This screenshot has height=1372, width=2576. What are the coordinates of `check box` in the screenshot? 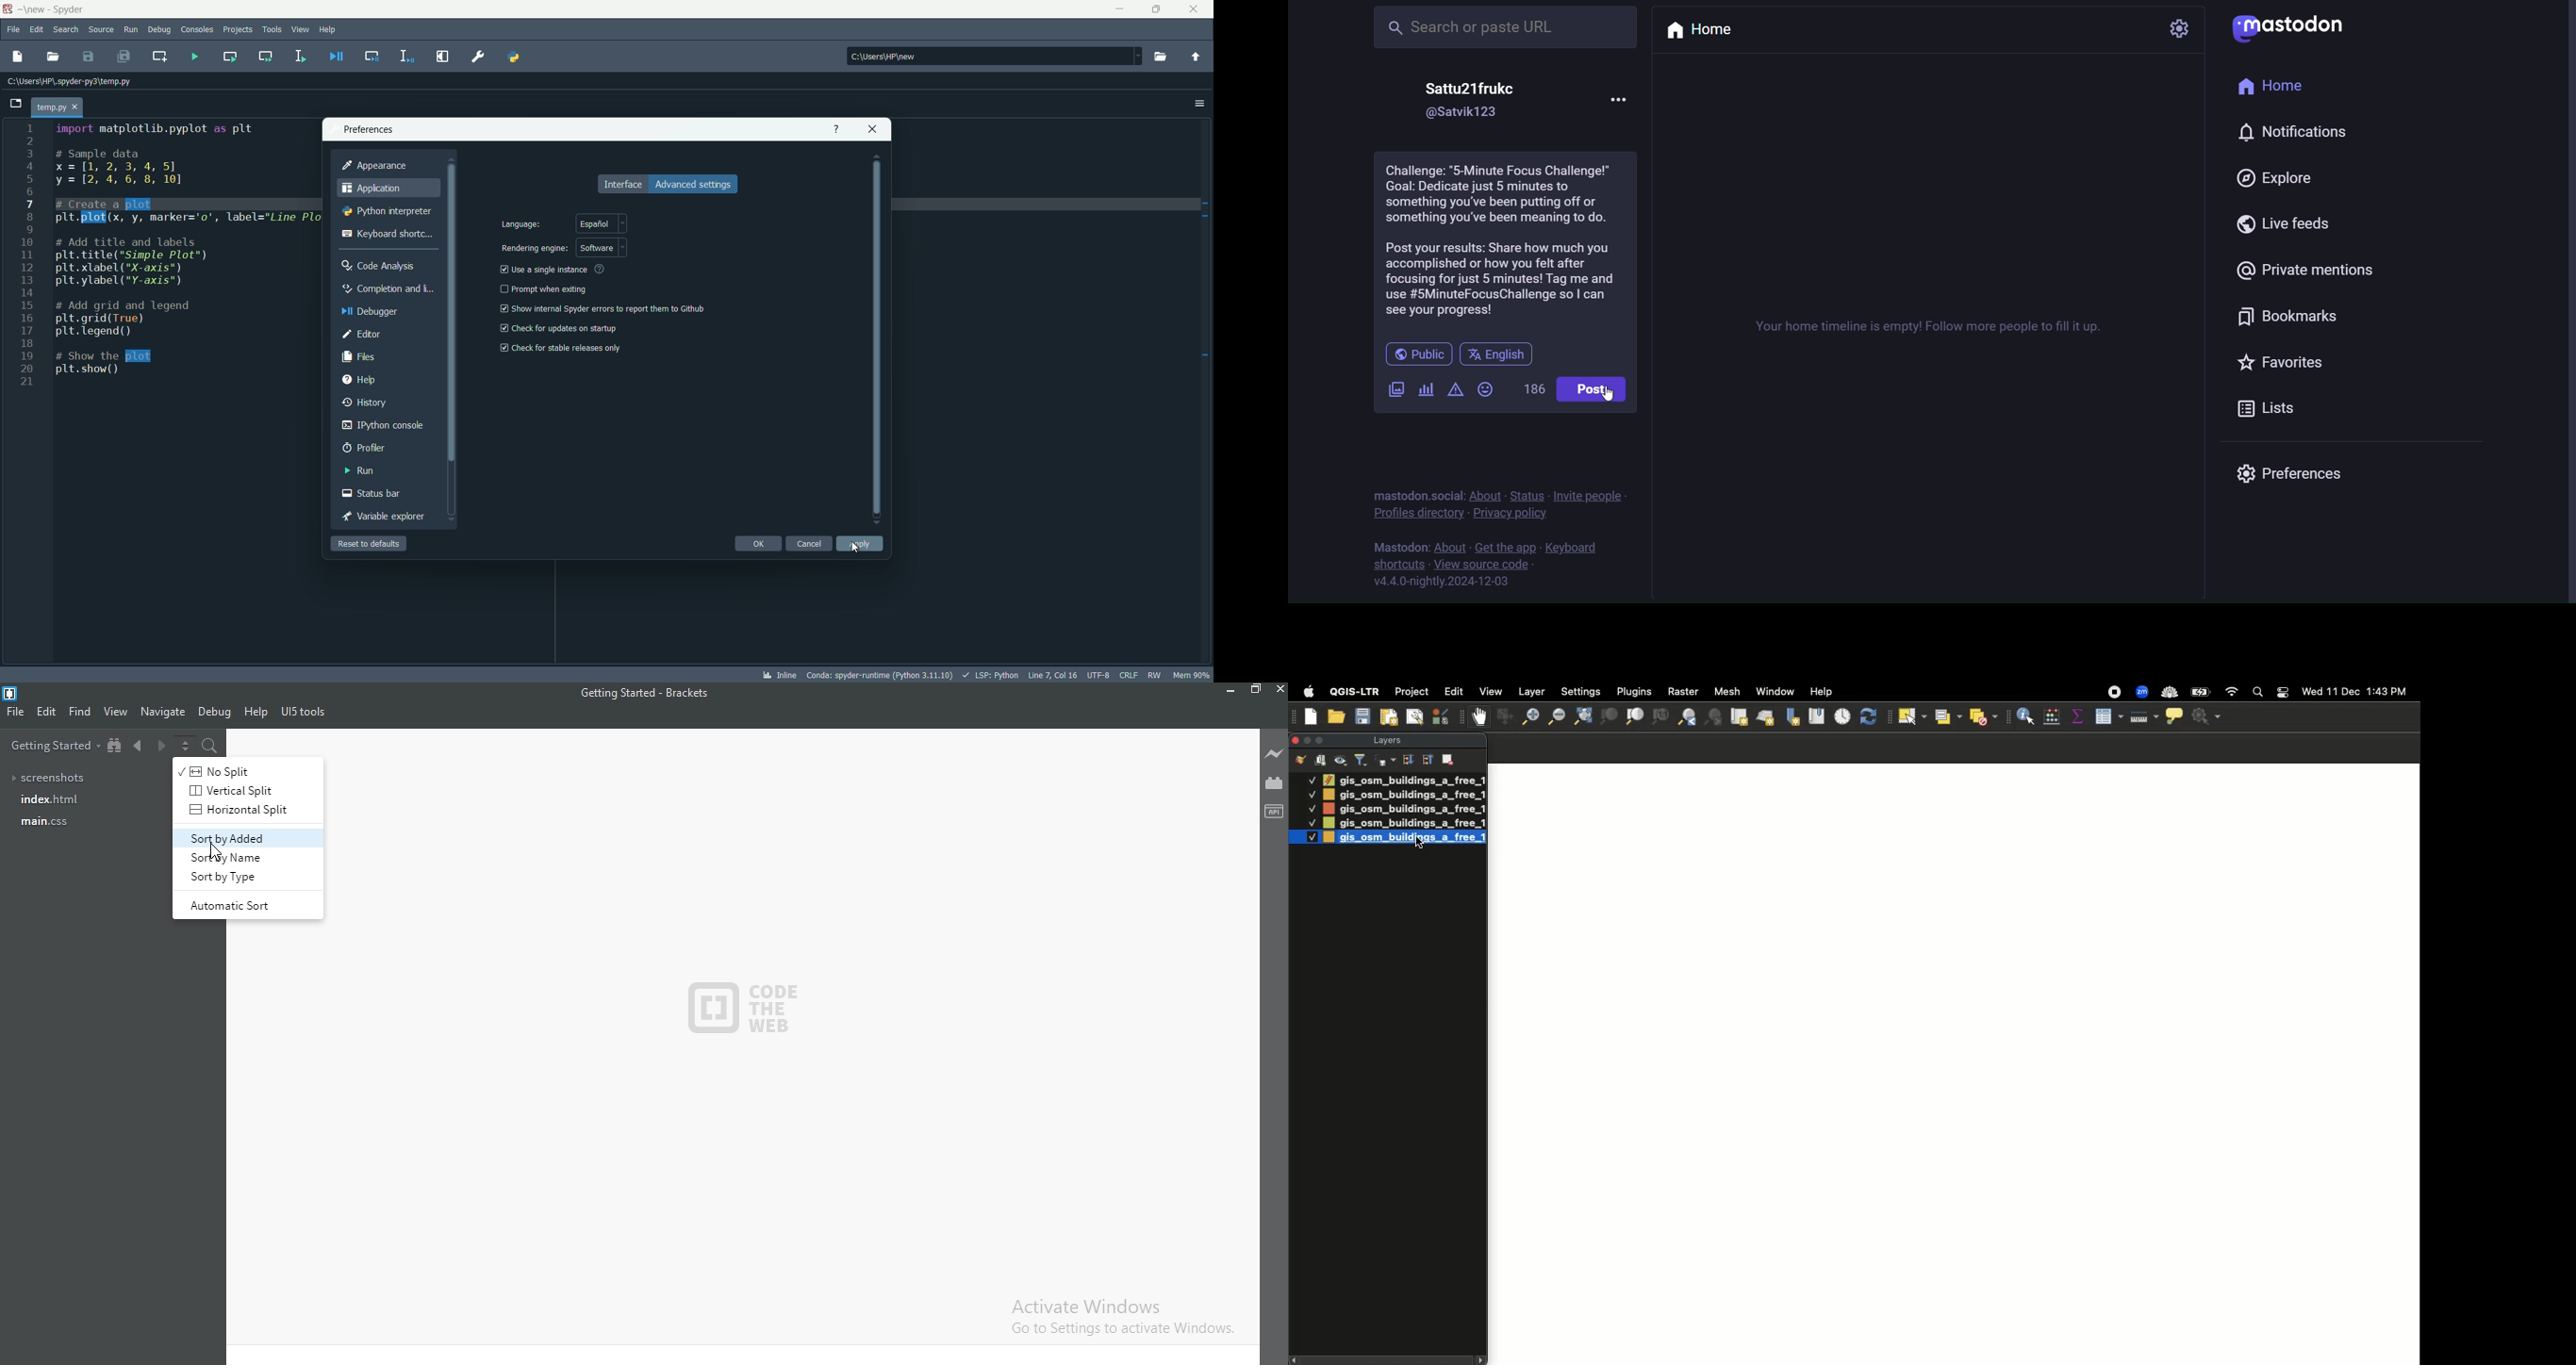 It's located at (501, 289).